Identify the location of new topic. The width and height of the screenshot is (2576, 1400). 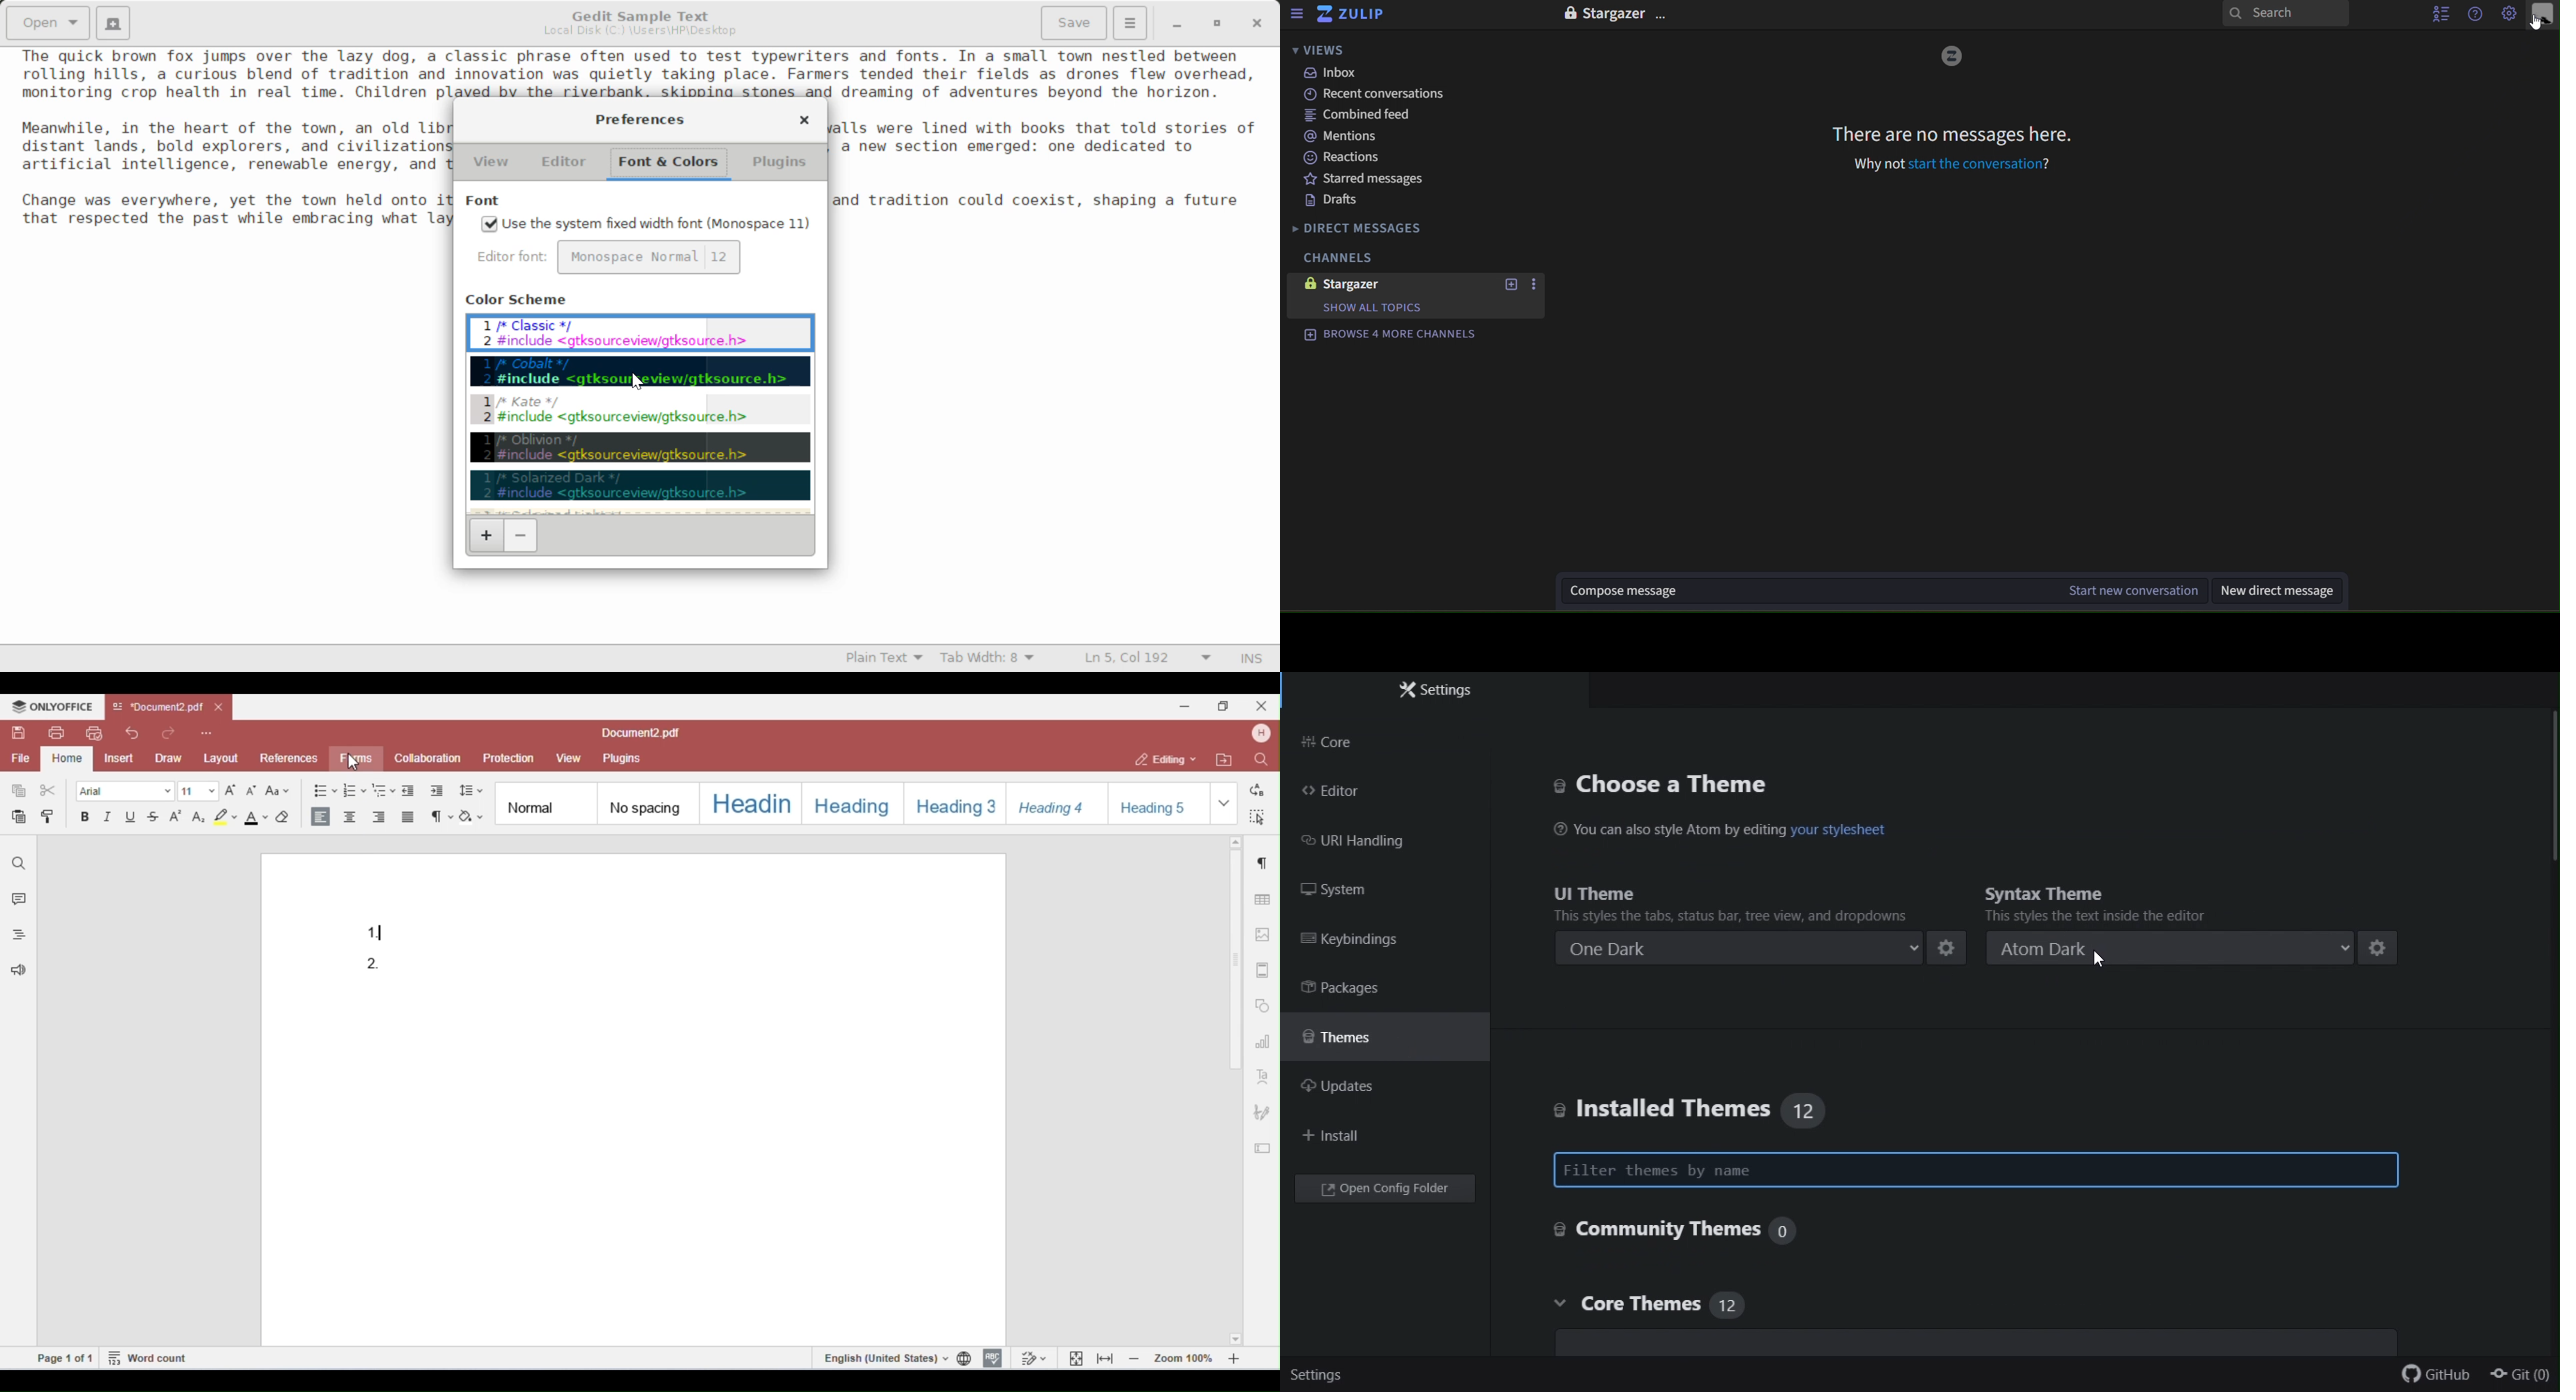
(1512, 284).